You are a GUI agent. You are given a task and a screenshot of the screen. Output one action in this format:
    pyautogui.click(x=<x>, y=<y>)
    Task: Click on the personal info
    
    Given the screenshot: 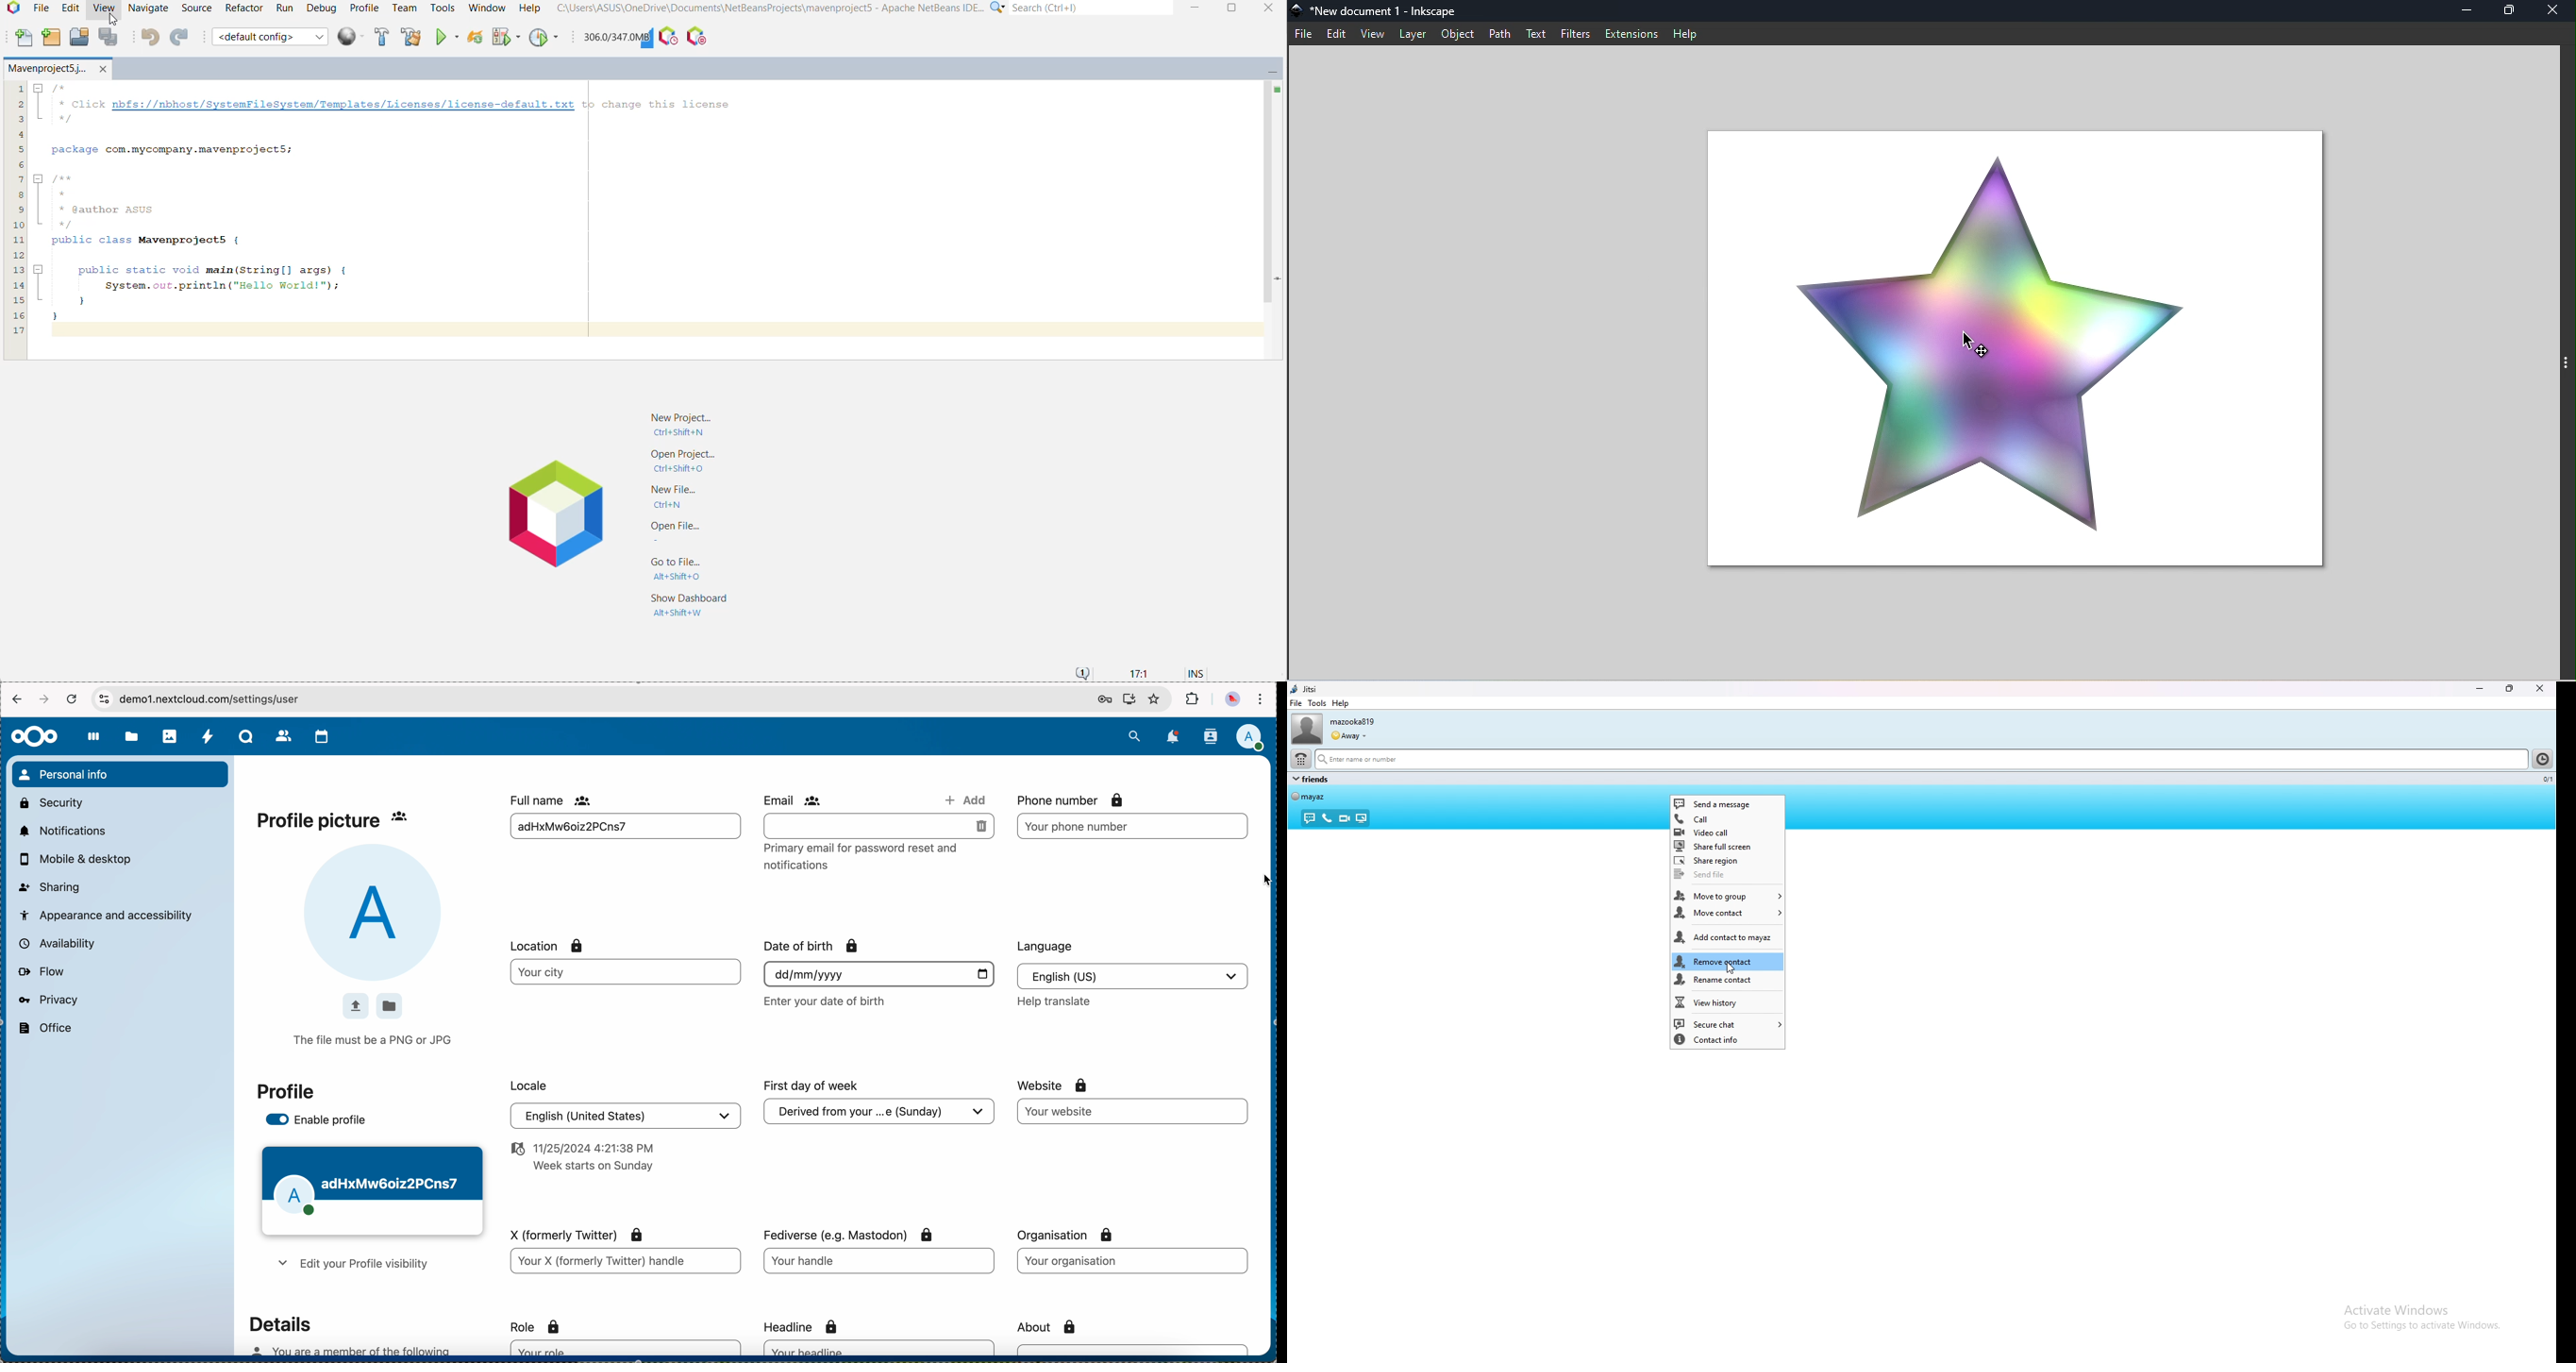 What is the action you would take?
    pyautogui.click(x=120, y=775)
    